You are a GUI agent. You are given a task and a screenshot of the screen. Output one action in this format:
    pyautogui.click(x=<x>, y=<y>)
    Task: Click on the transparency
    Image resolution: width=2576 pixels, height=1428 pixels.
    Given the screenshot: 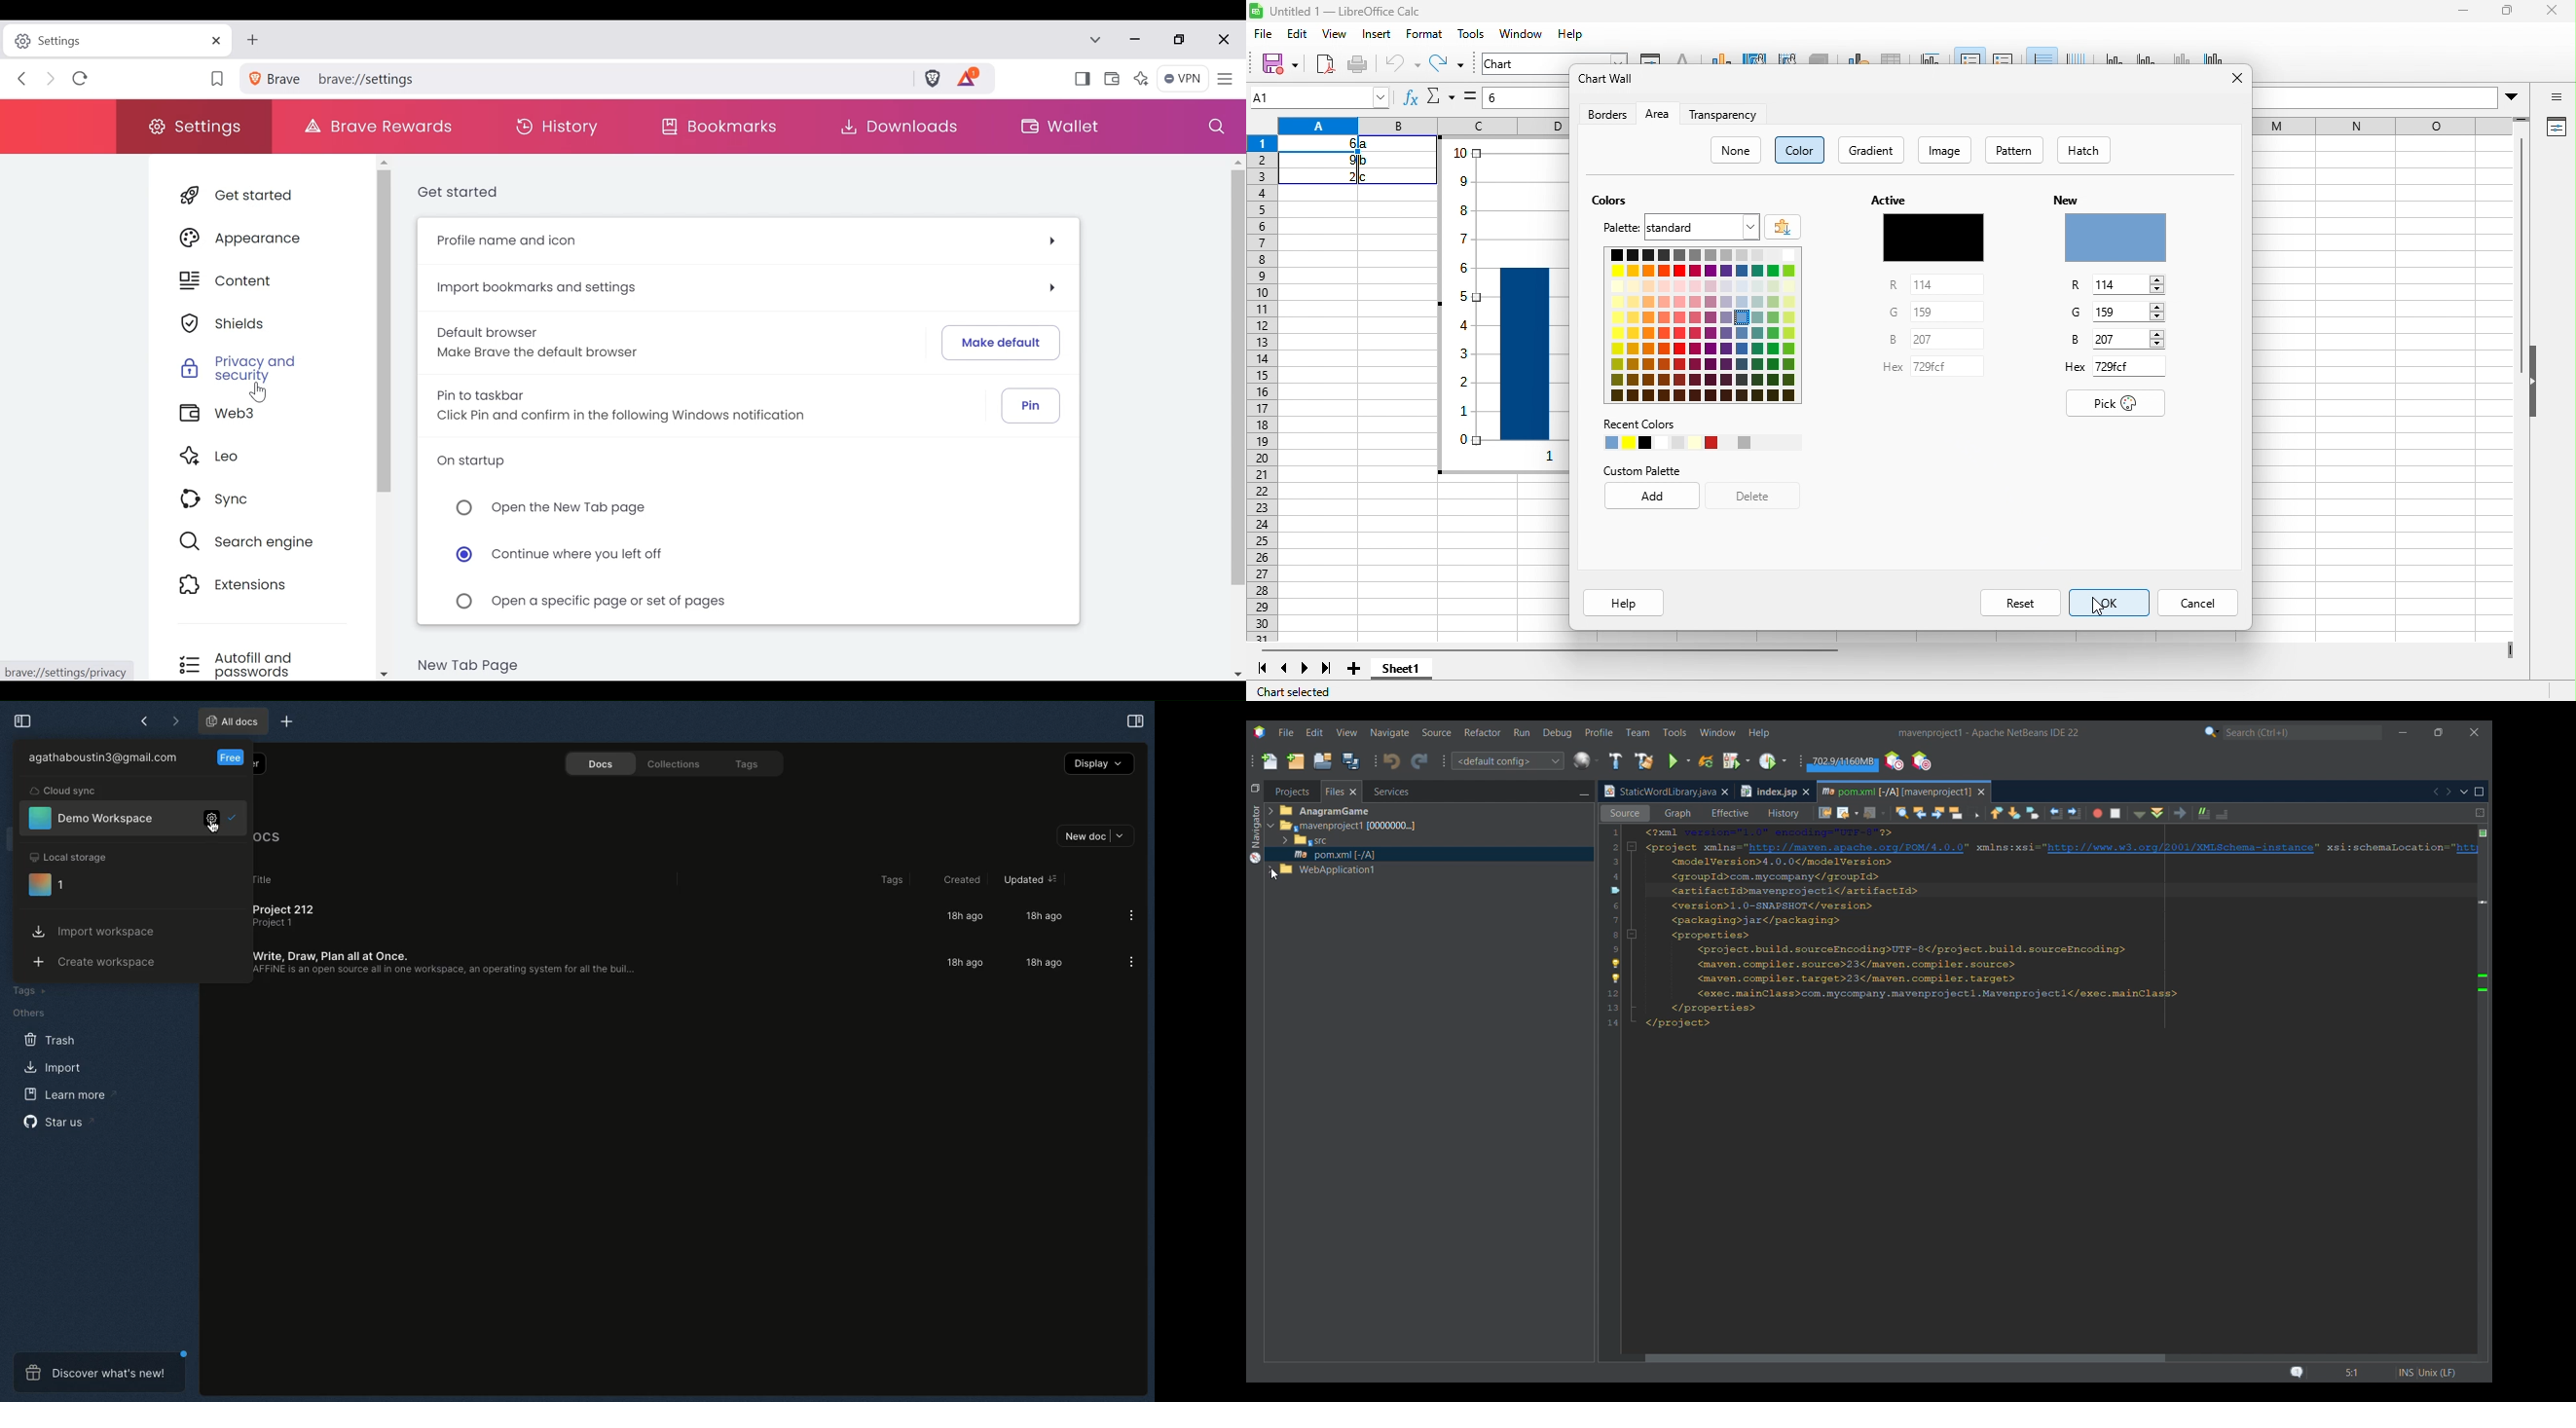 What is the action you would take?
    pyautogui.click(x=1727, y=118)
    